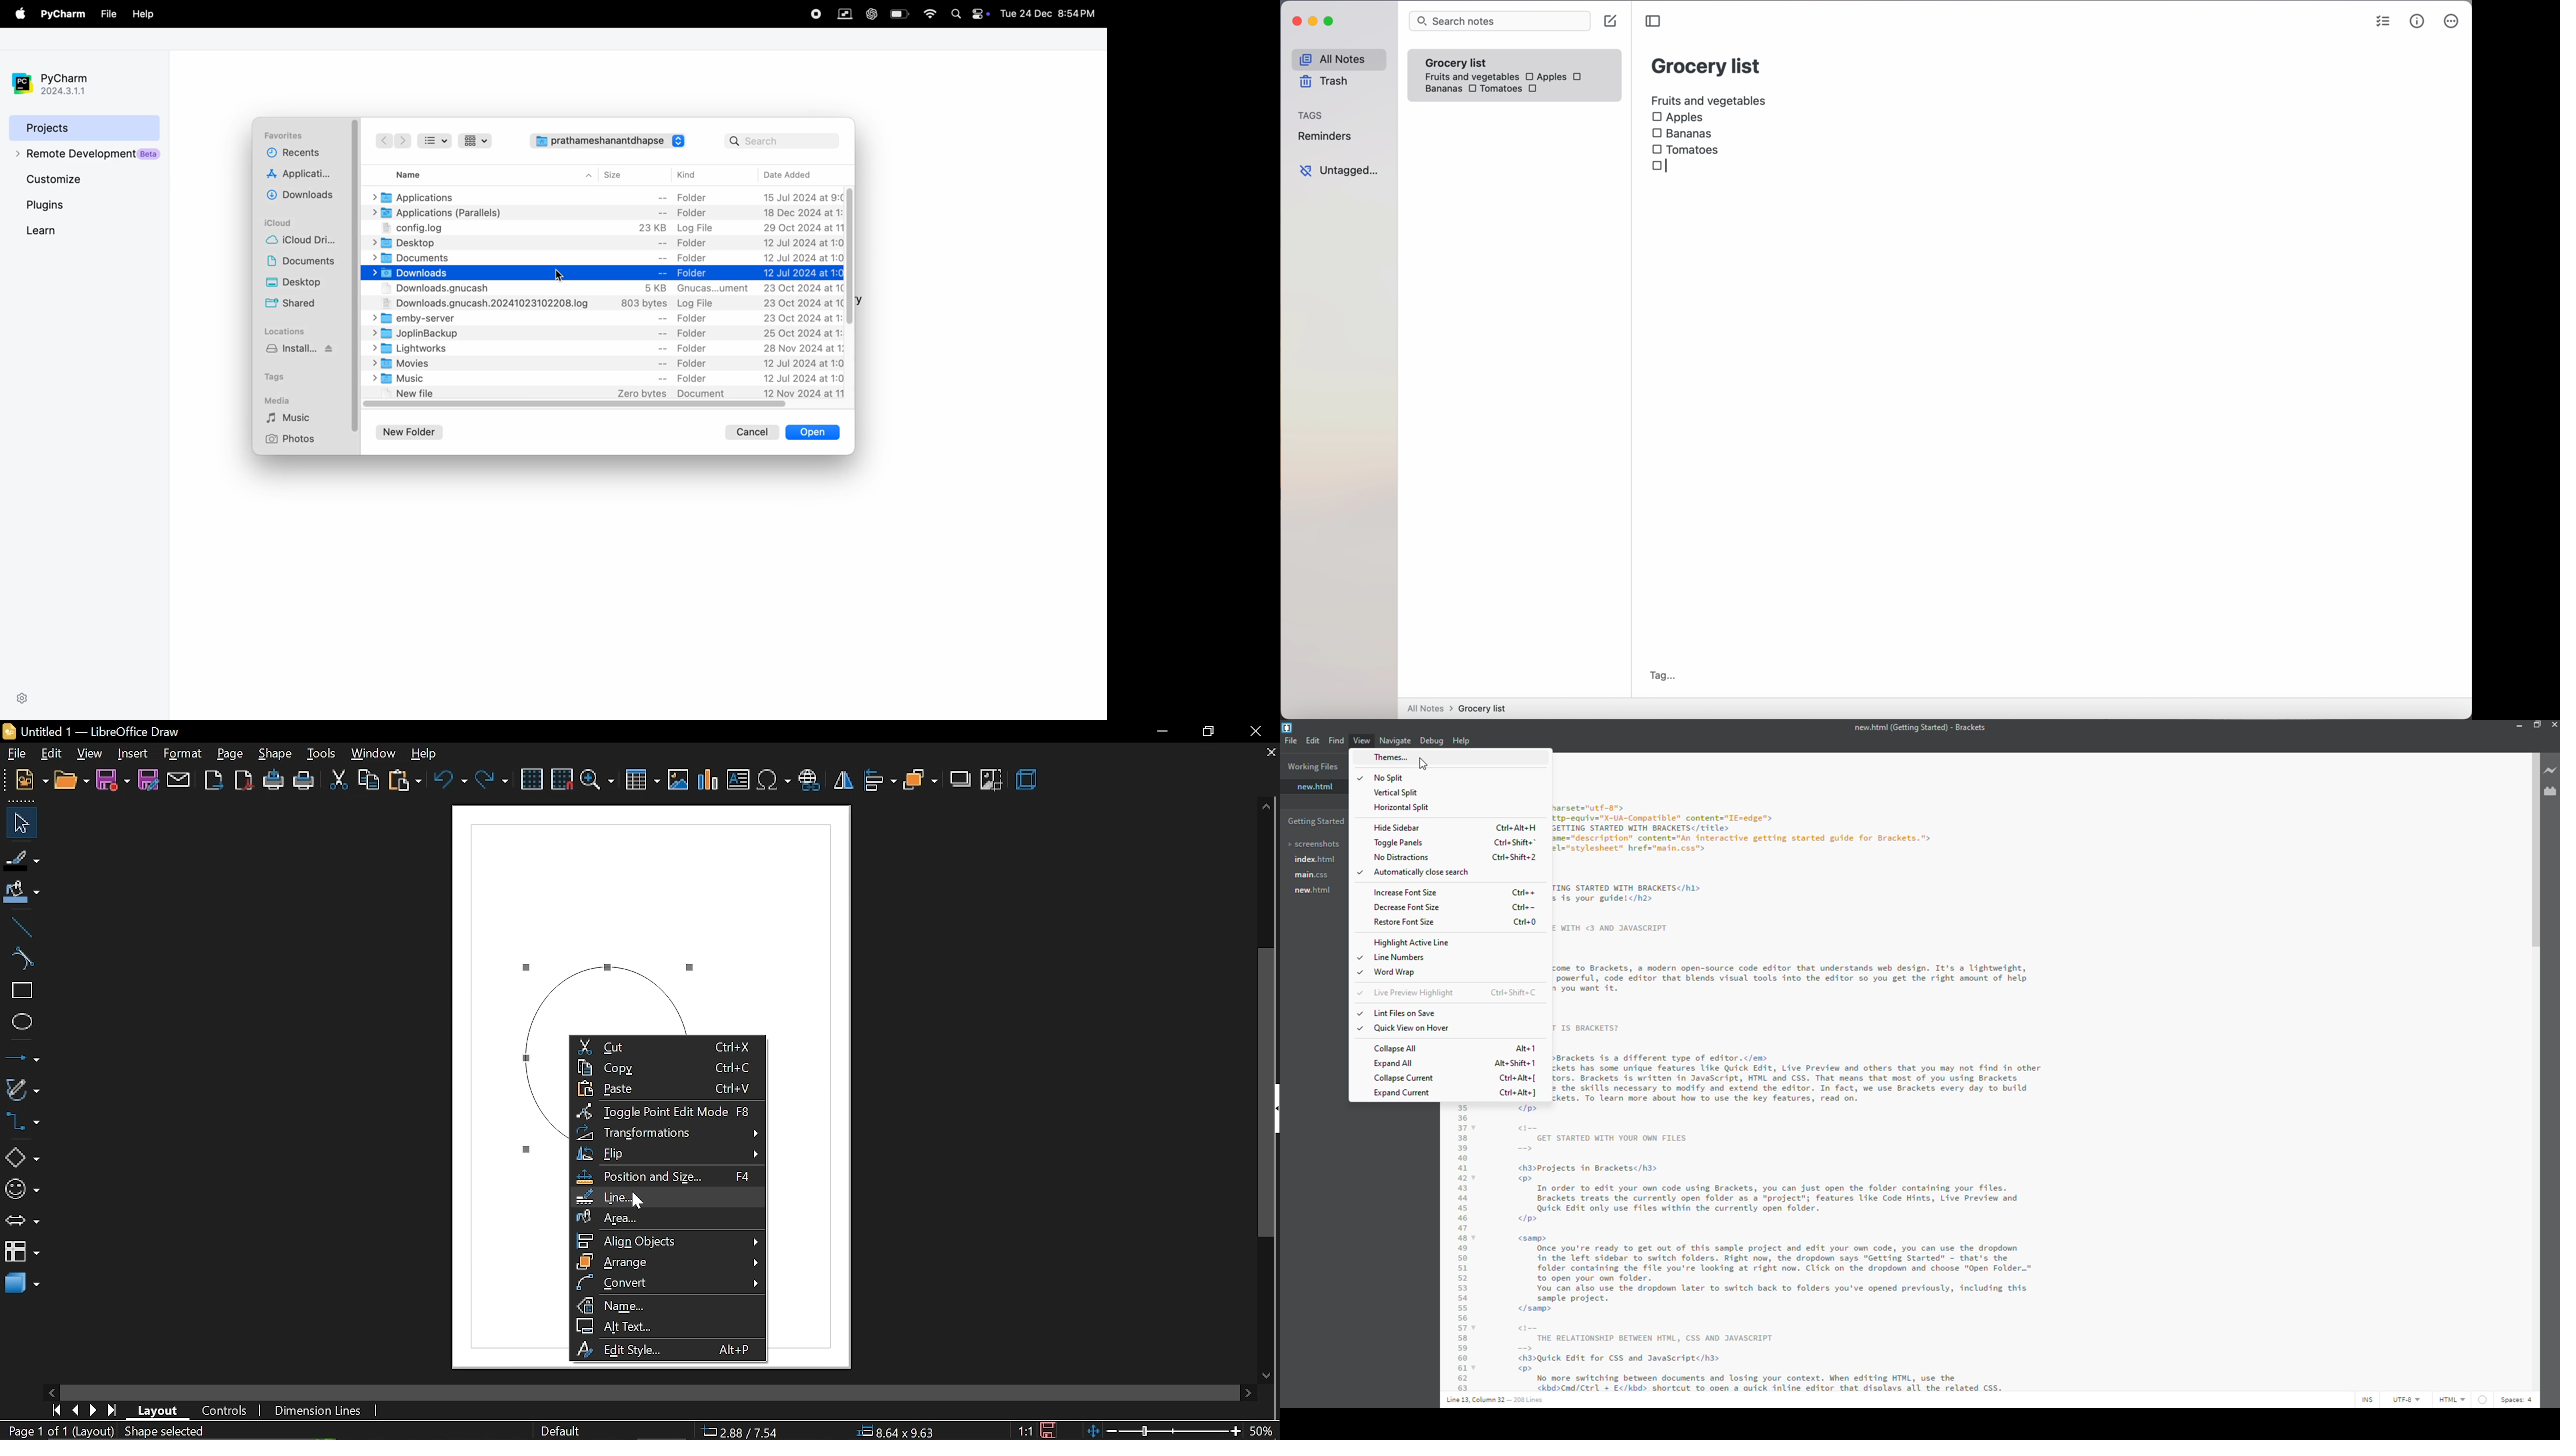 Image resolution: width=2576 pixels, height=1456 pixels. Describe the element at coordinates (667, 1067) in the screenshot. I see `copy` at that location.